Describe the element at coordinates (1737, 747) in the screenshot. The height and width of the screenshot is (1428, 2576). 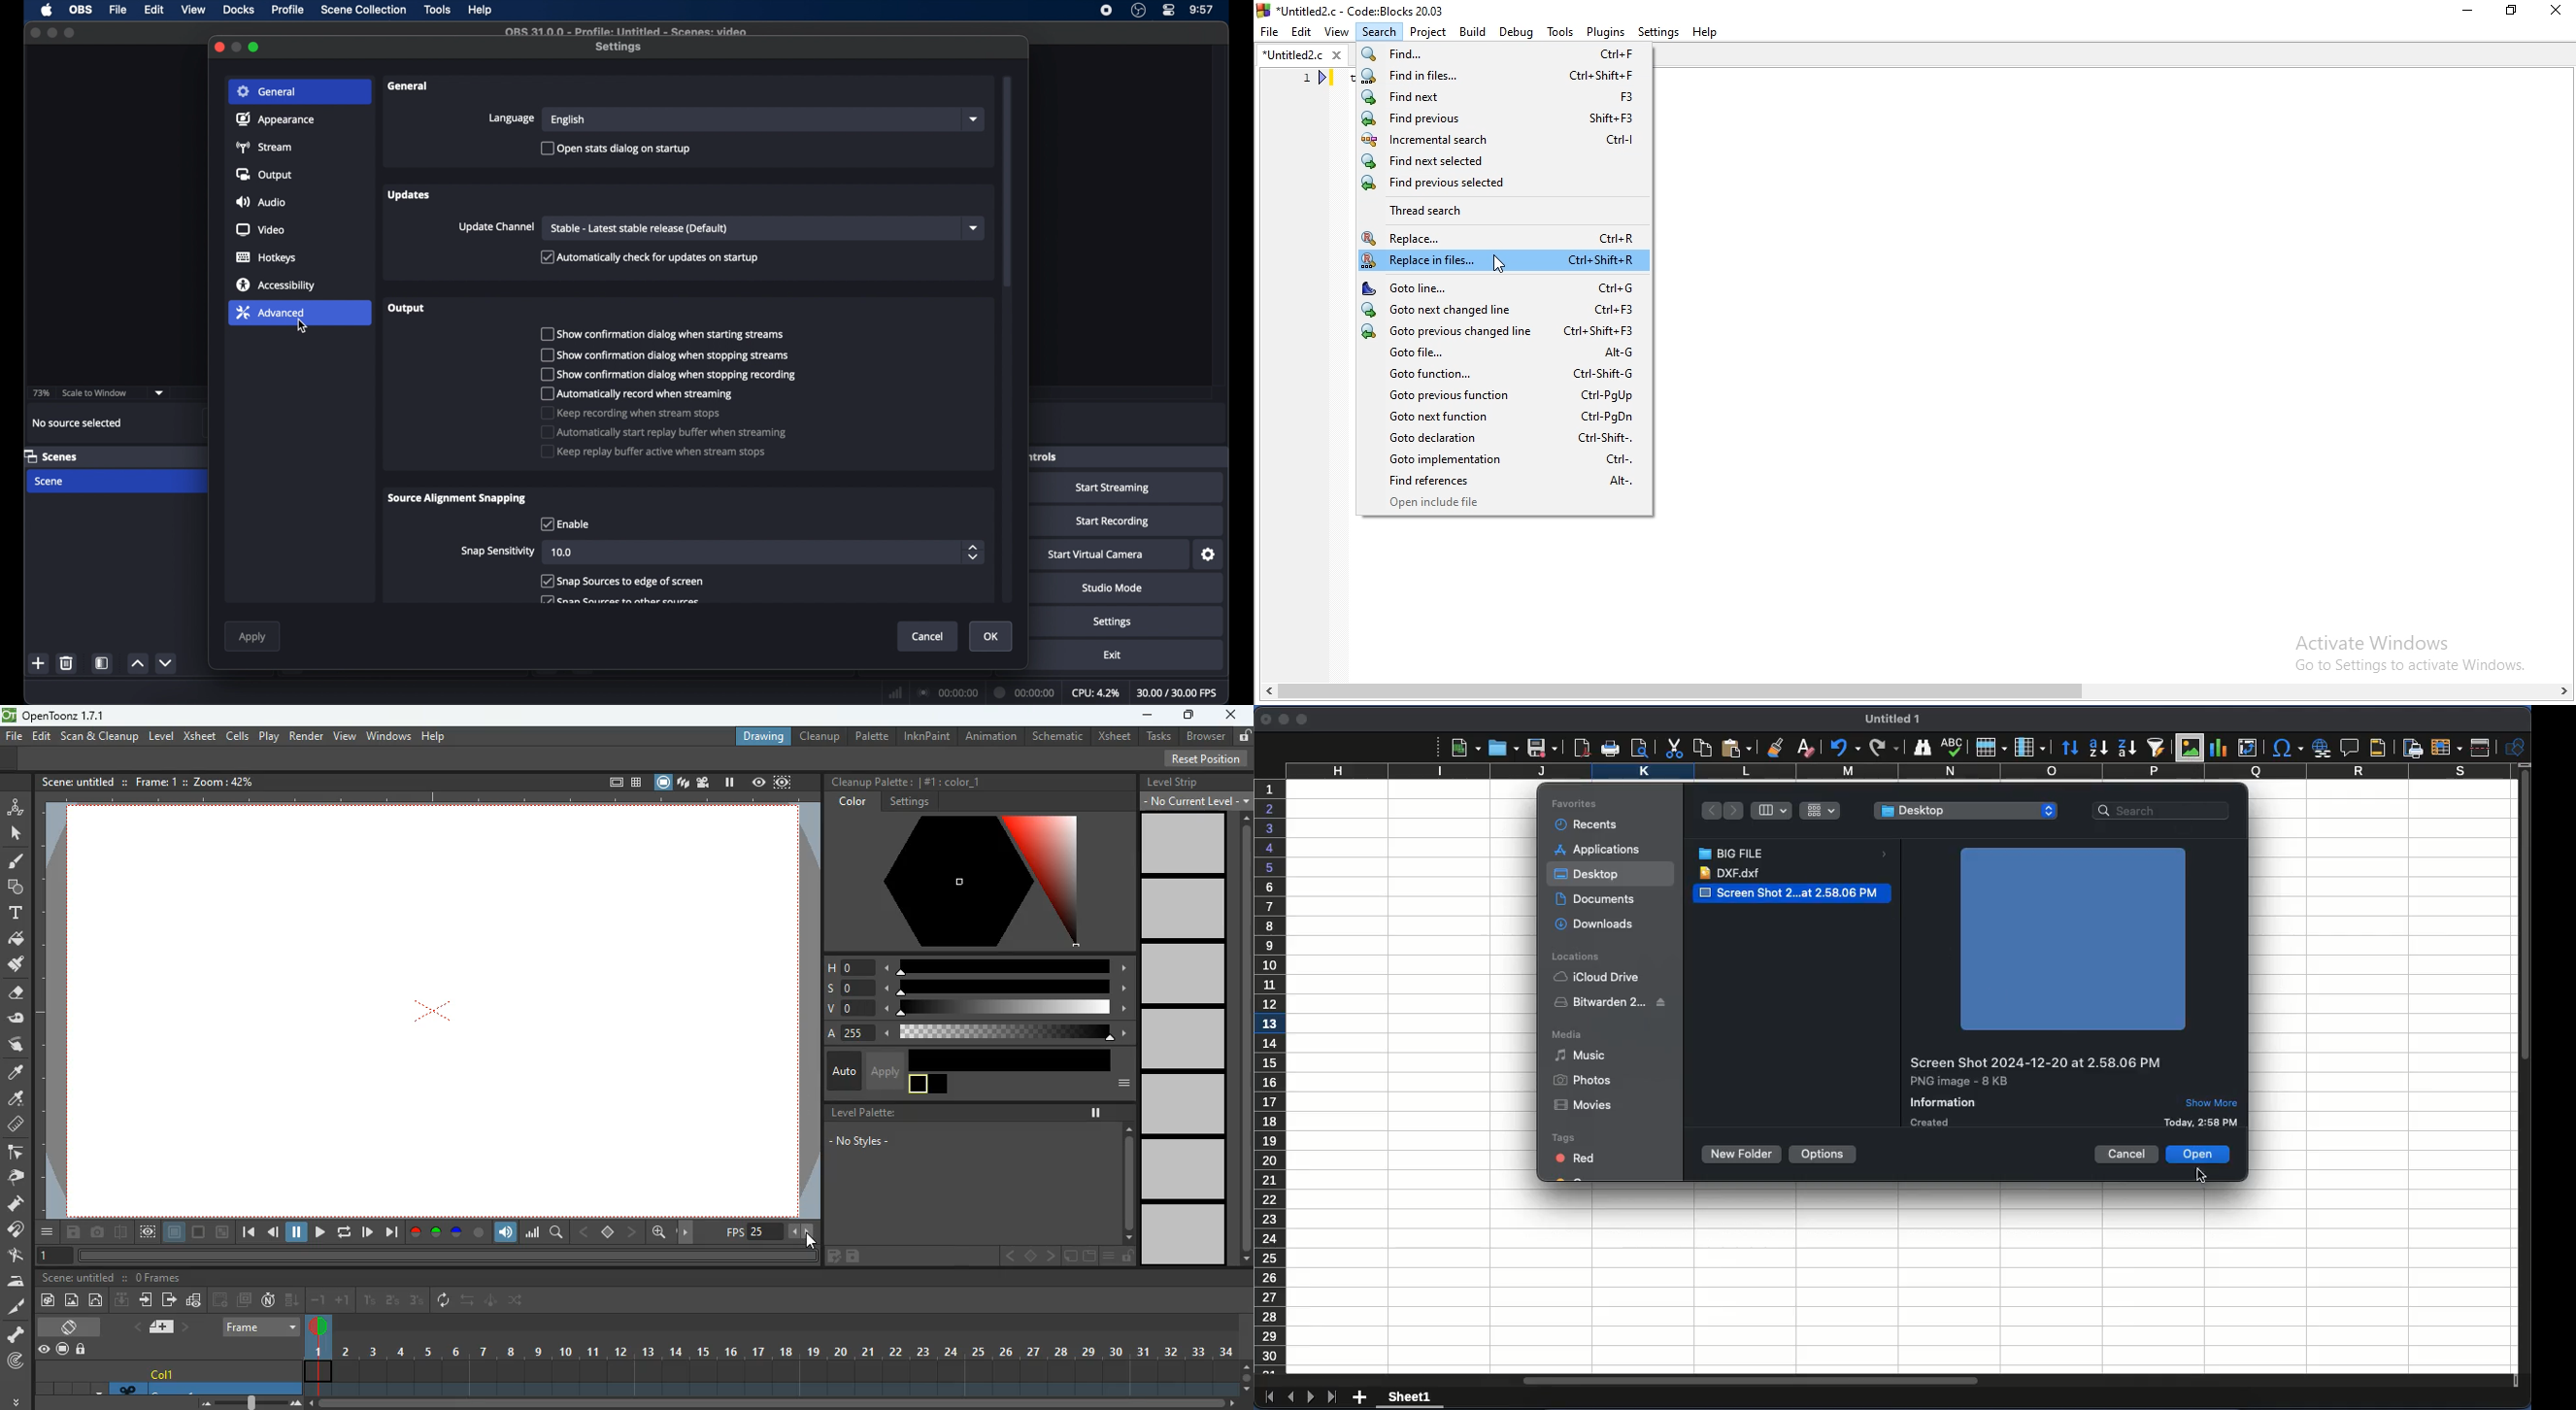
I see `paste` at that location.